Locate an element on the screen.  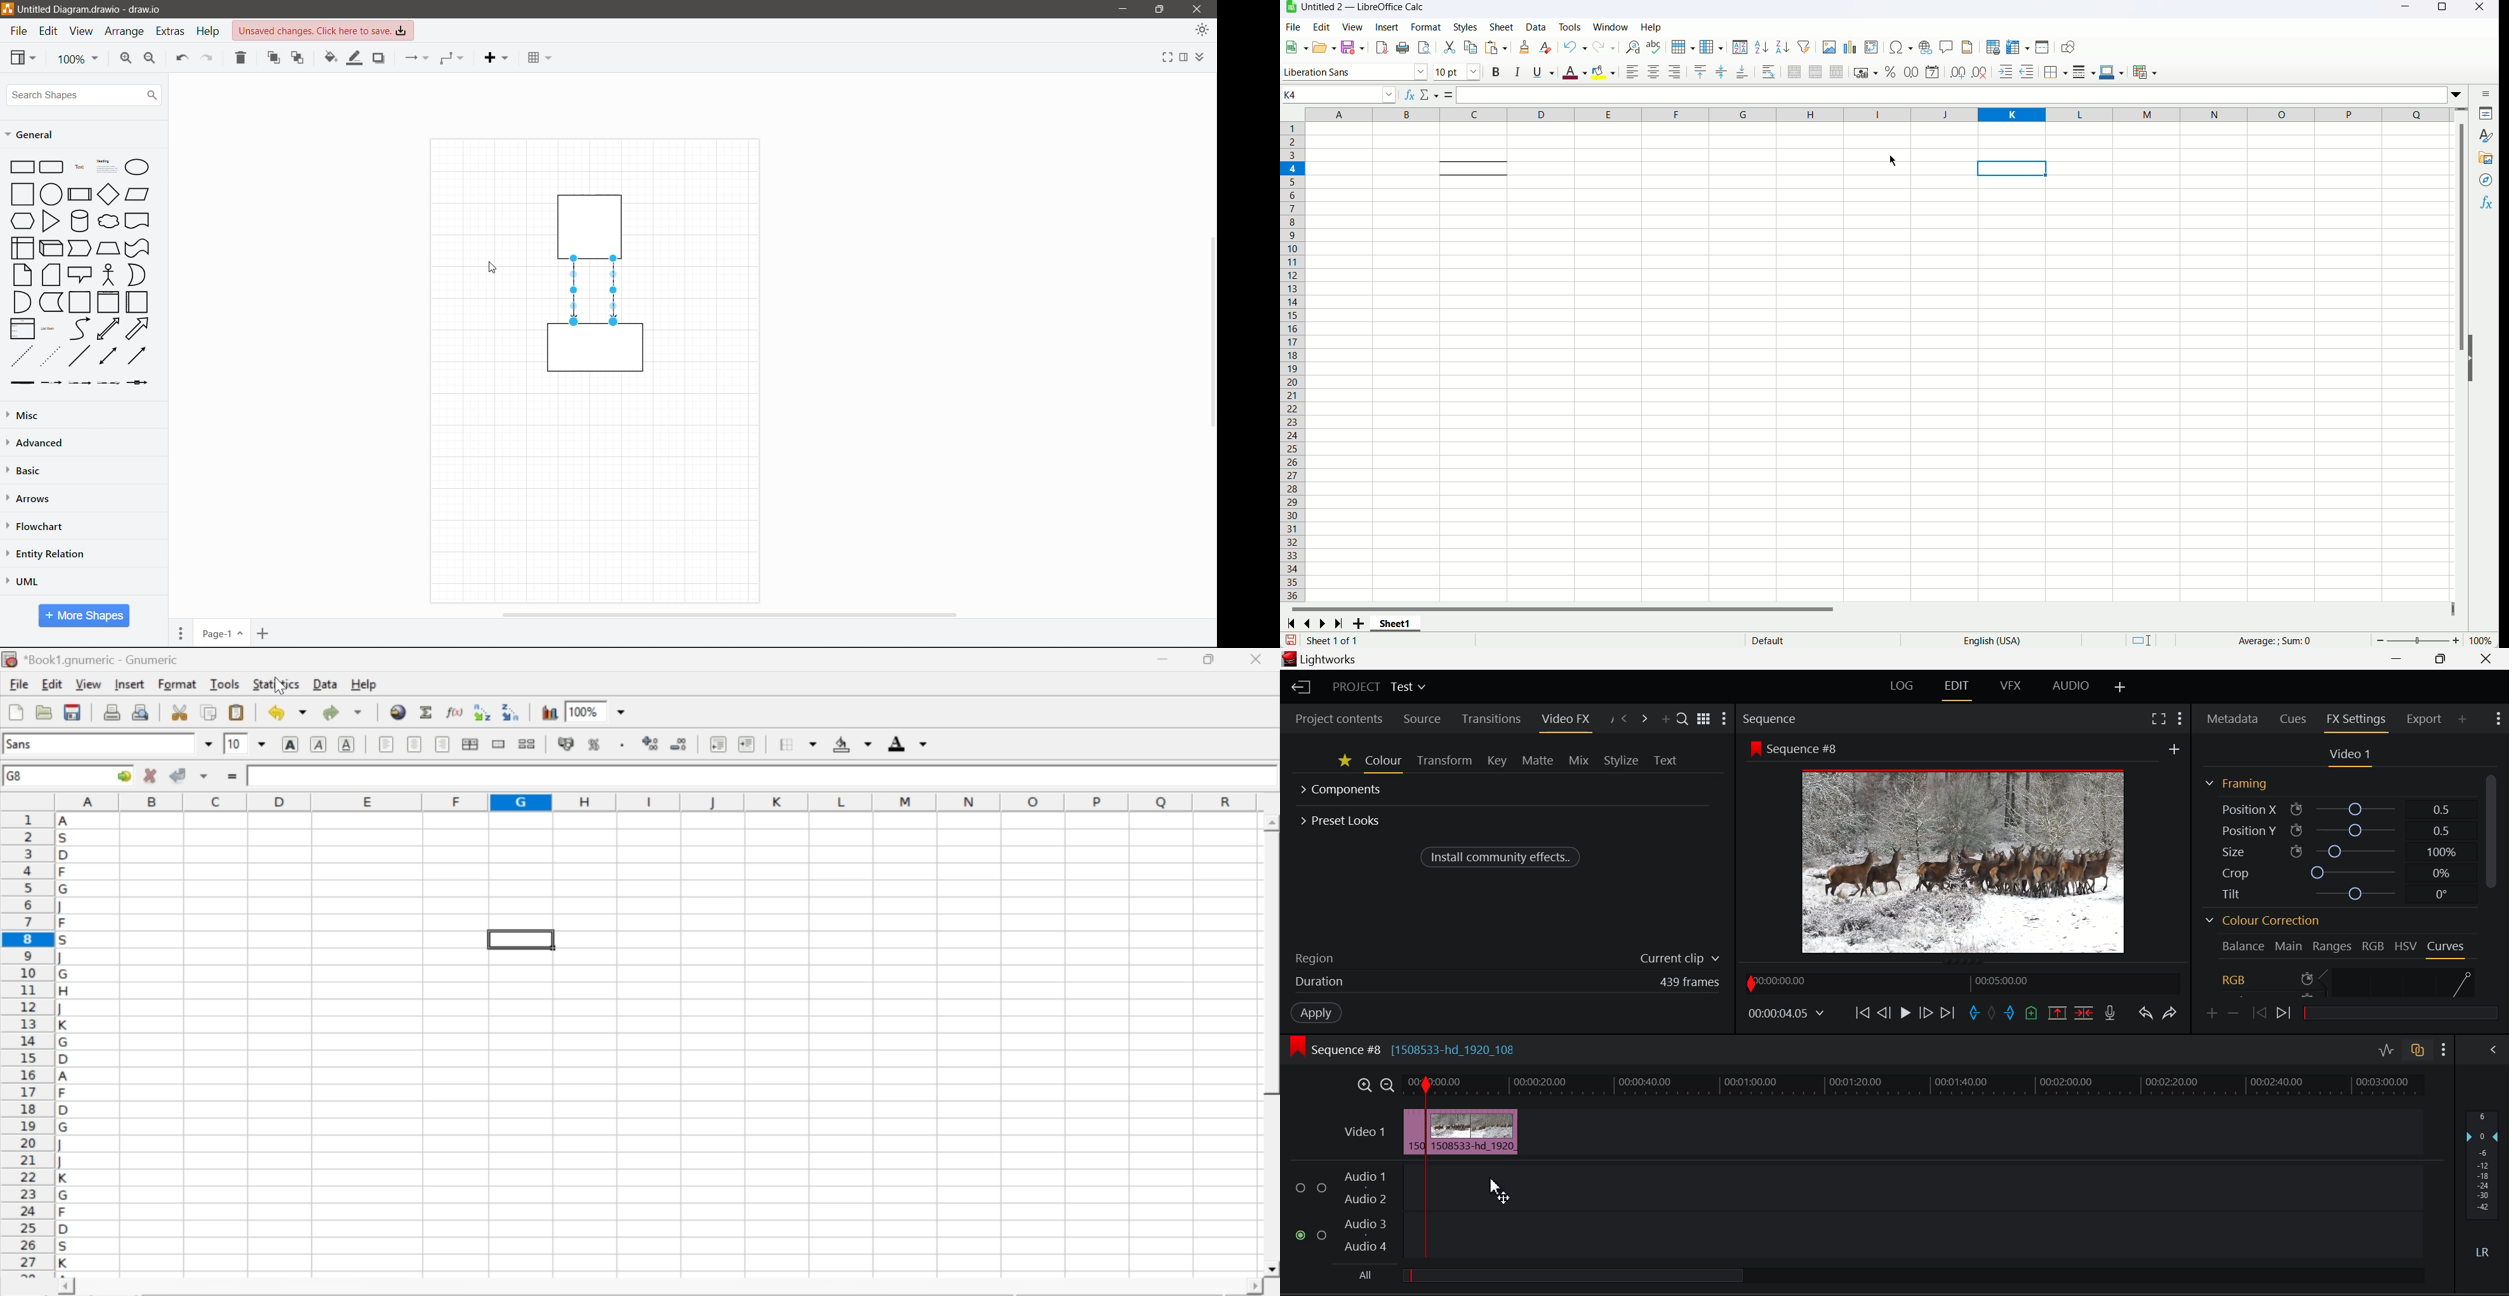
Last sheet is located at coordinates (1340, 624).